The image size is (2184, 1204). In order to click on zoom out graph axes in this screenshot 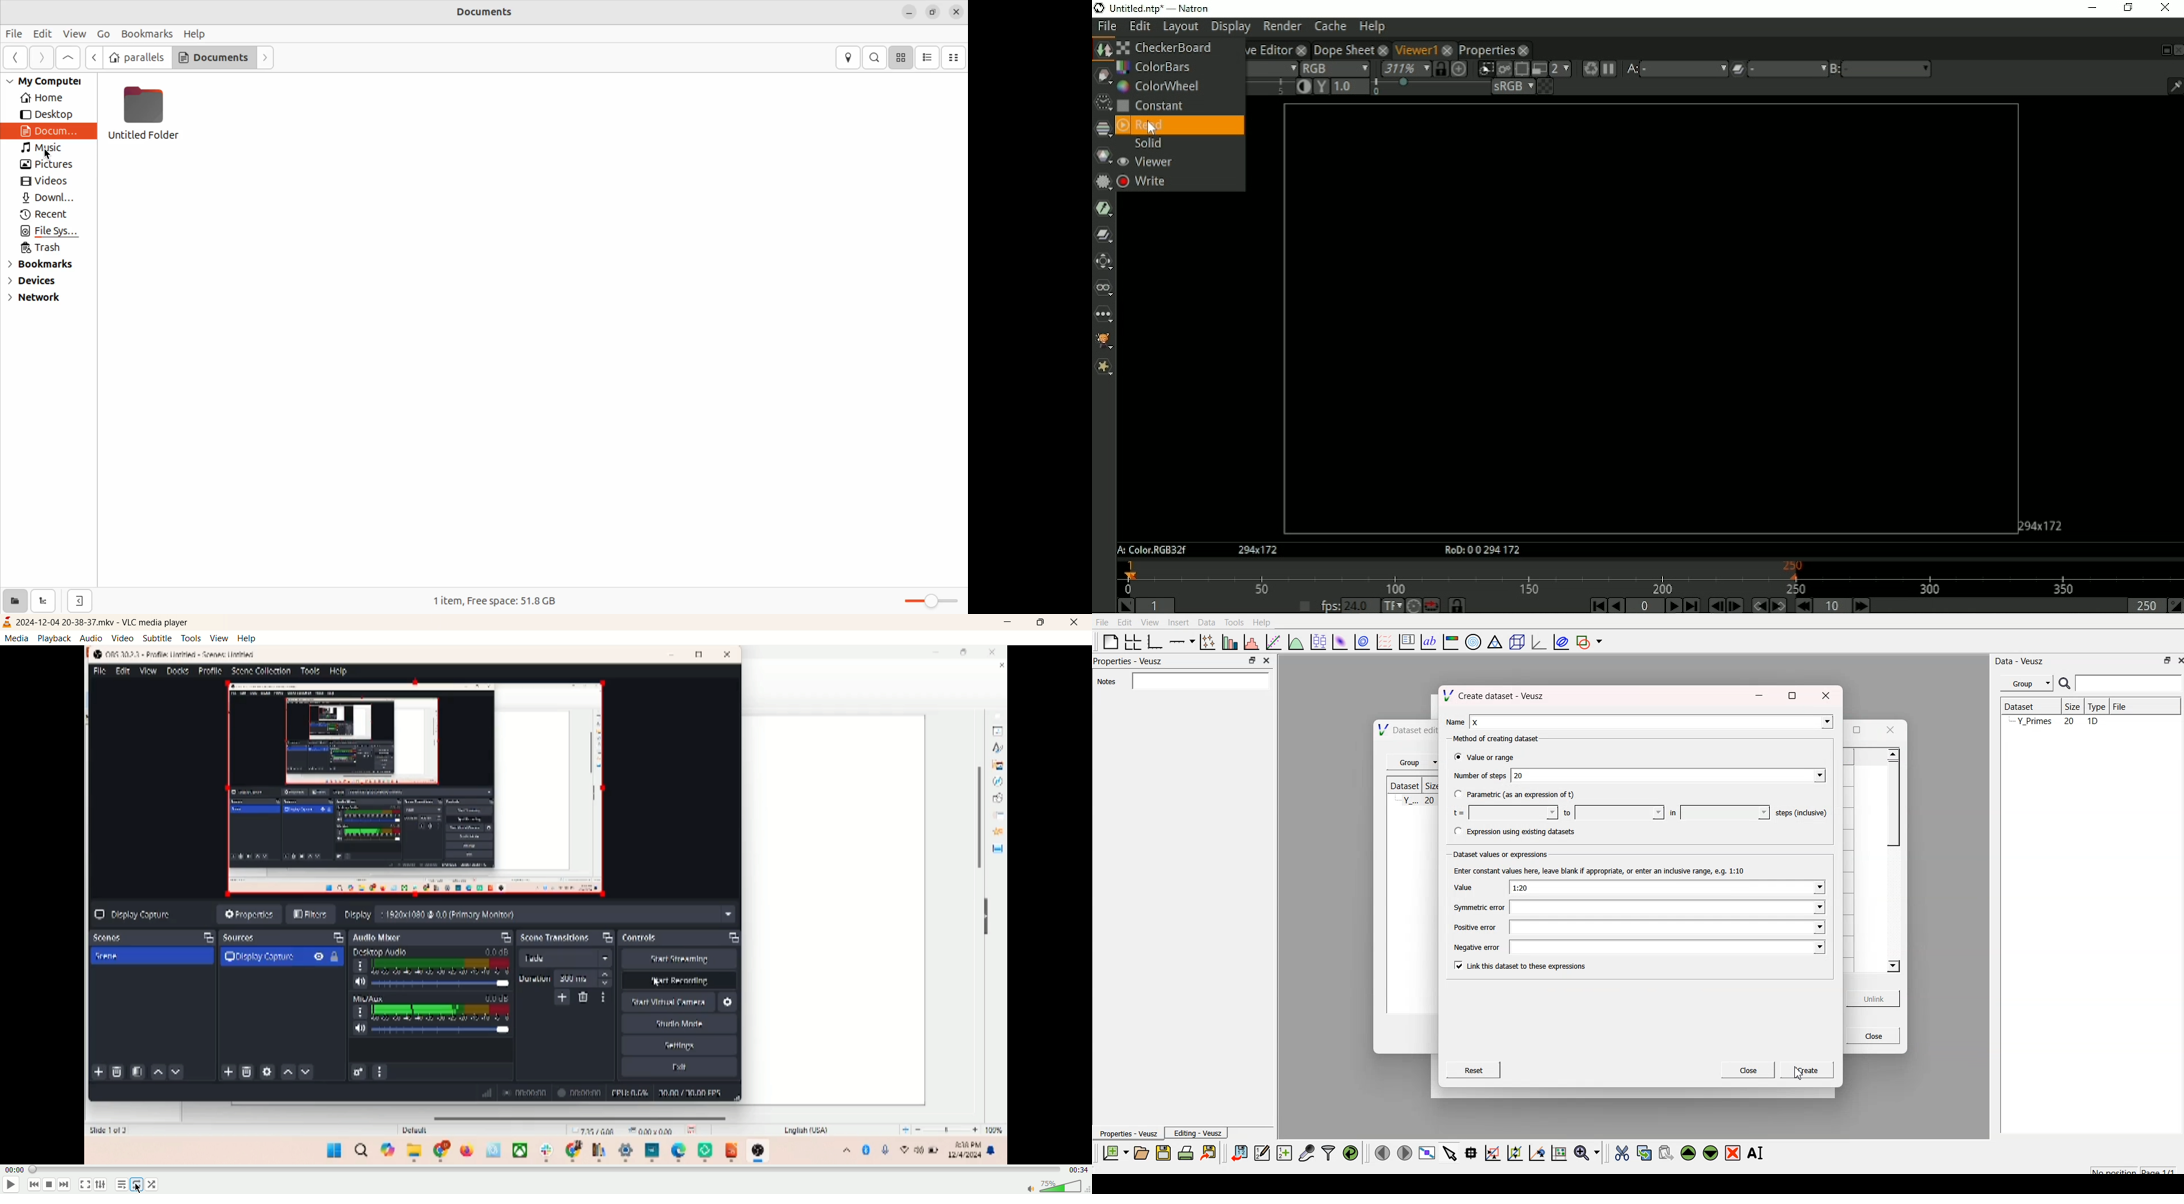, I will do `click(1535, 1153)`.